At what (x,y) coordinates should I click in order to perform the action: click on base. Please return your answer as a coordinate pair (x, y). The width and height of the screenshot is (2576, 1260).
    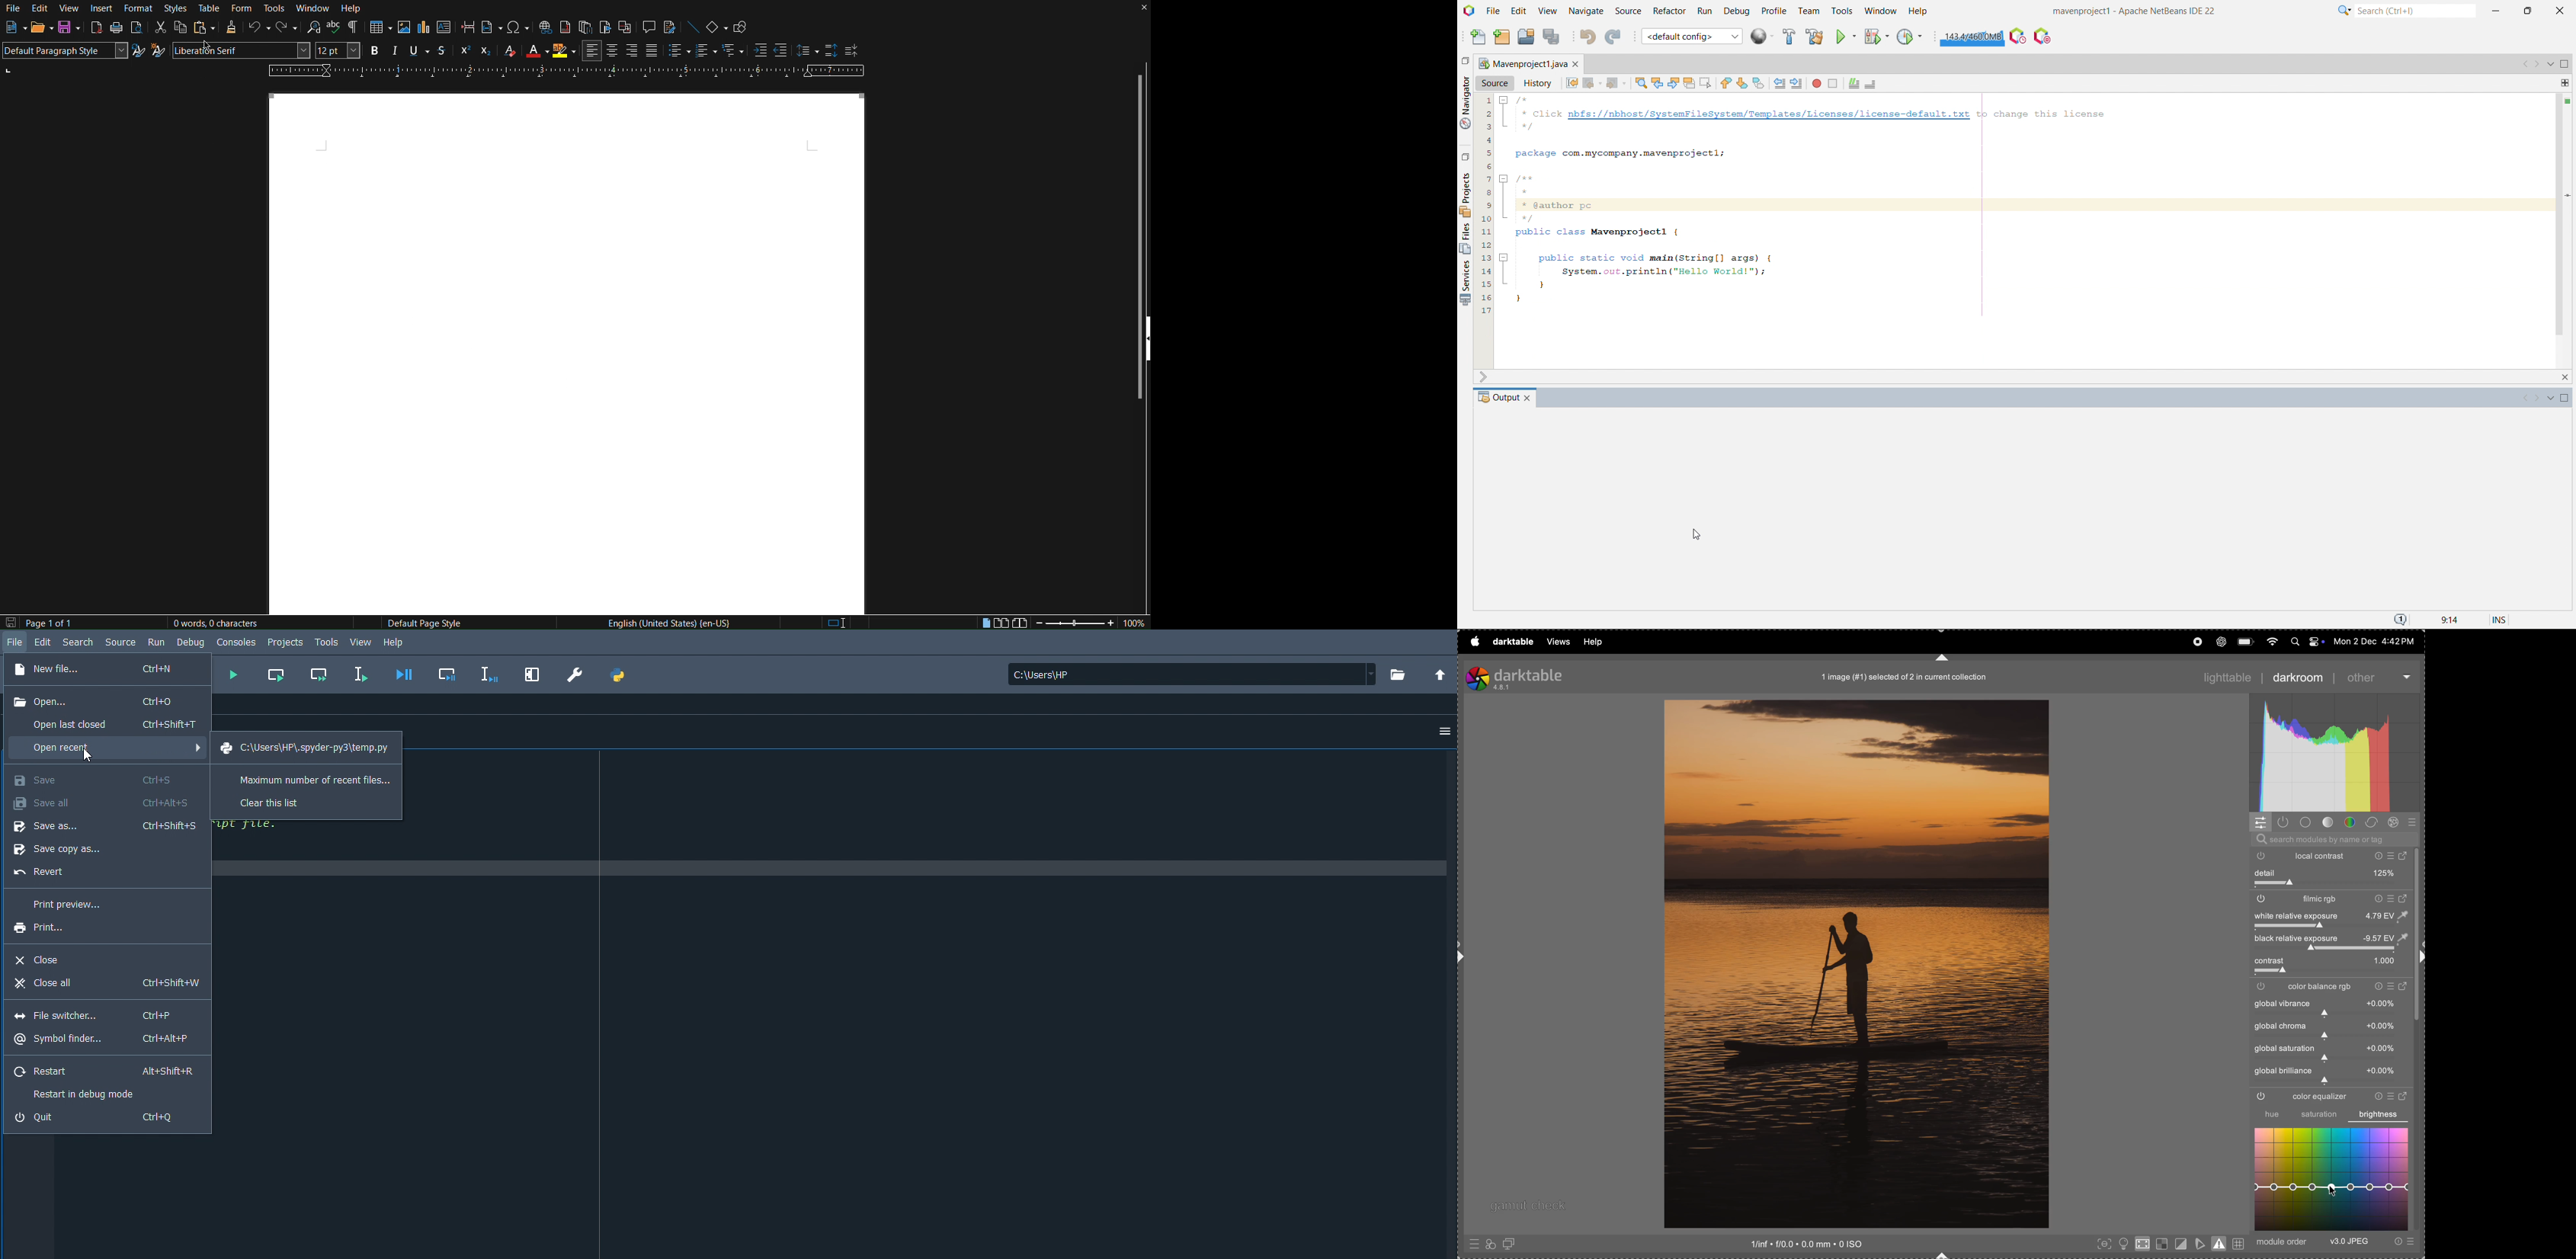
    Looking at the image, I should click on (2306, 822).